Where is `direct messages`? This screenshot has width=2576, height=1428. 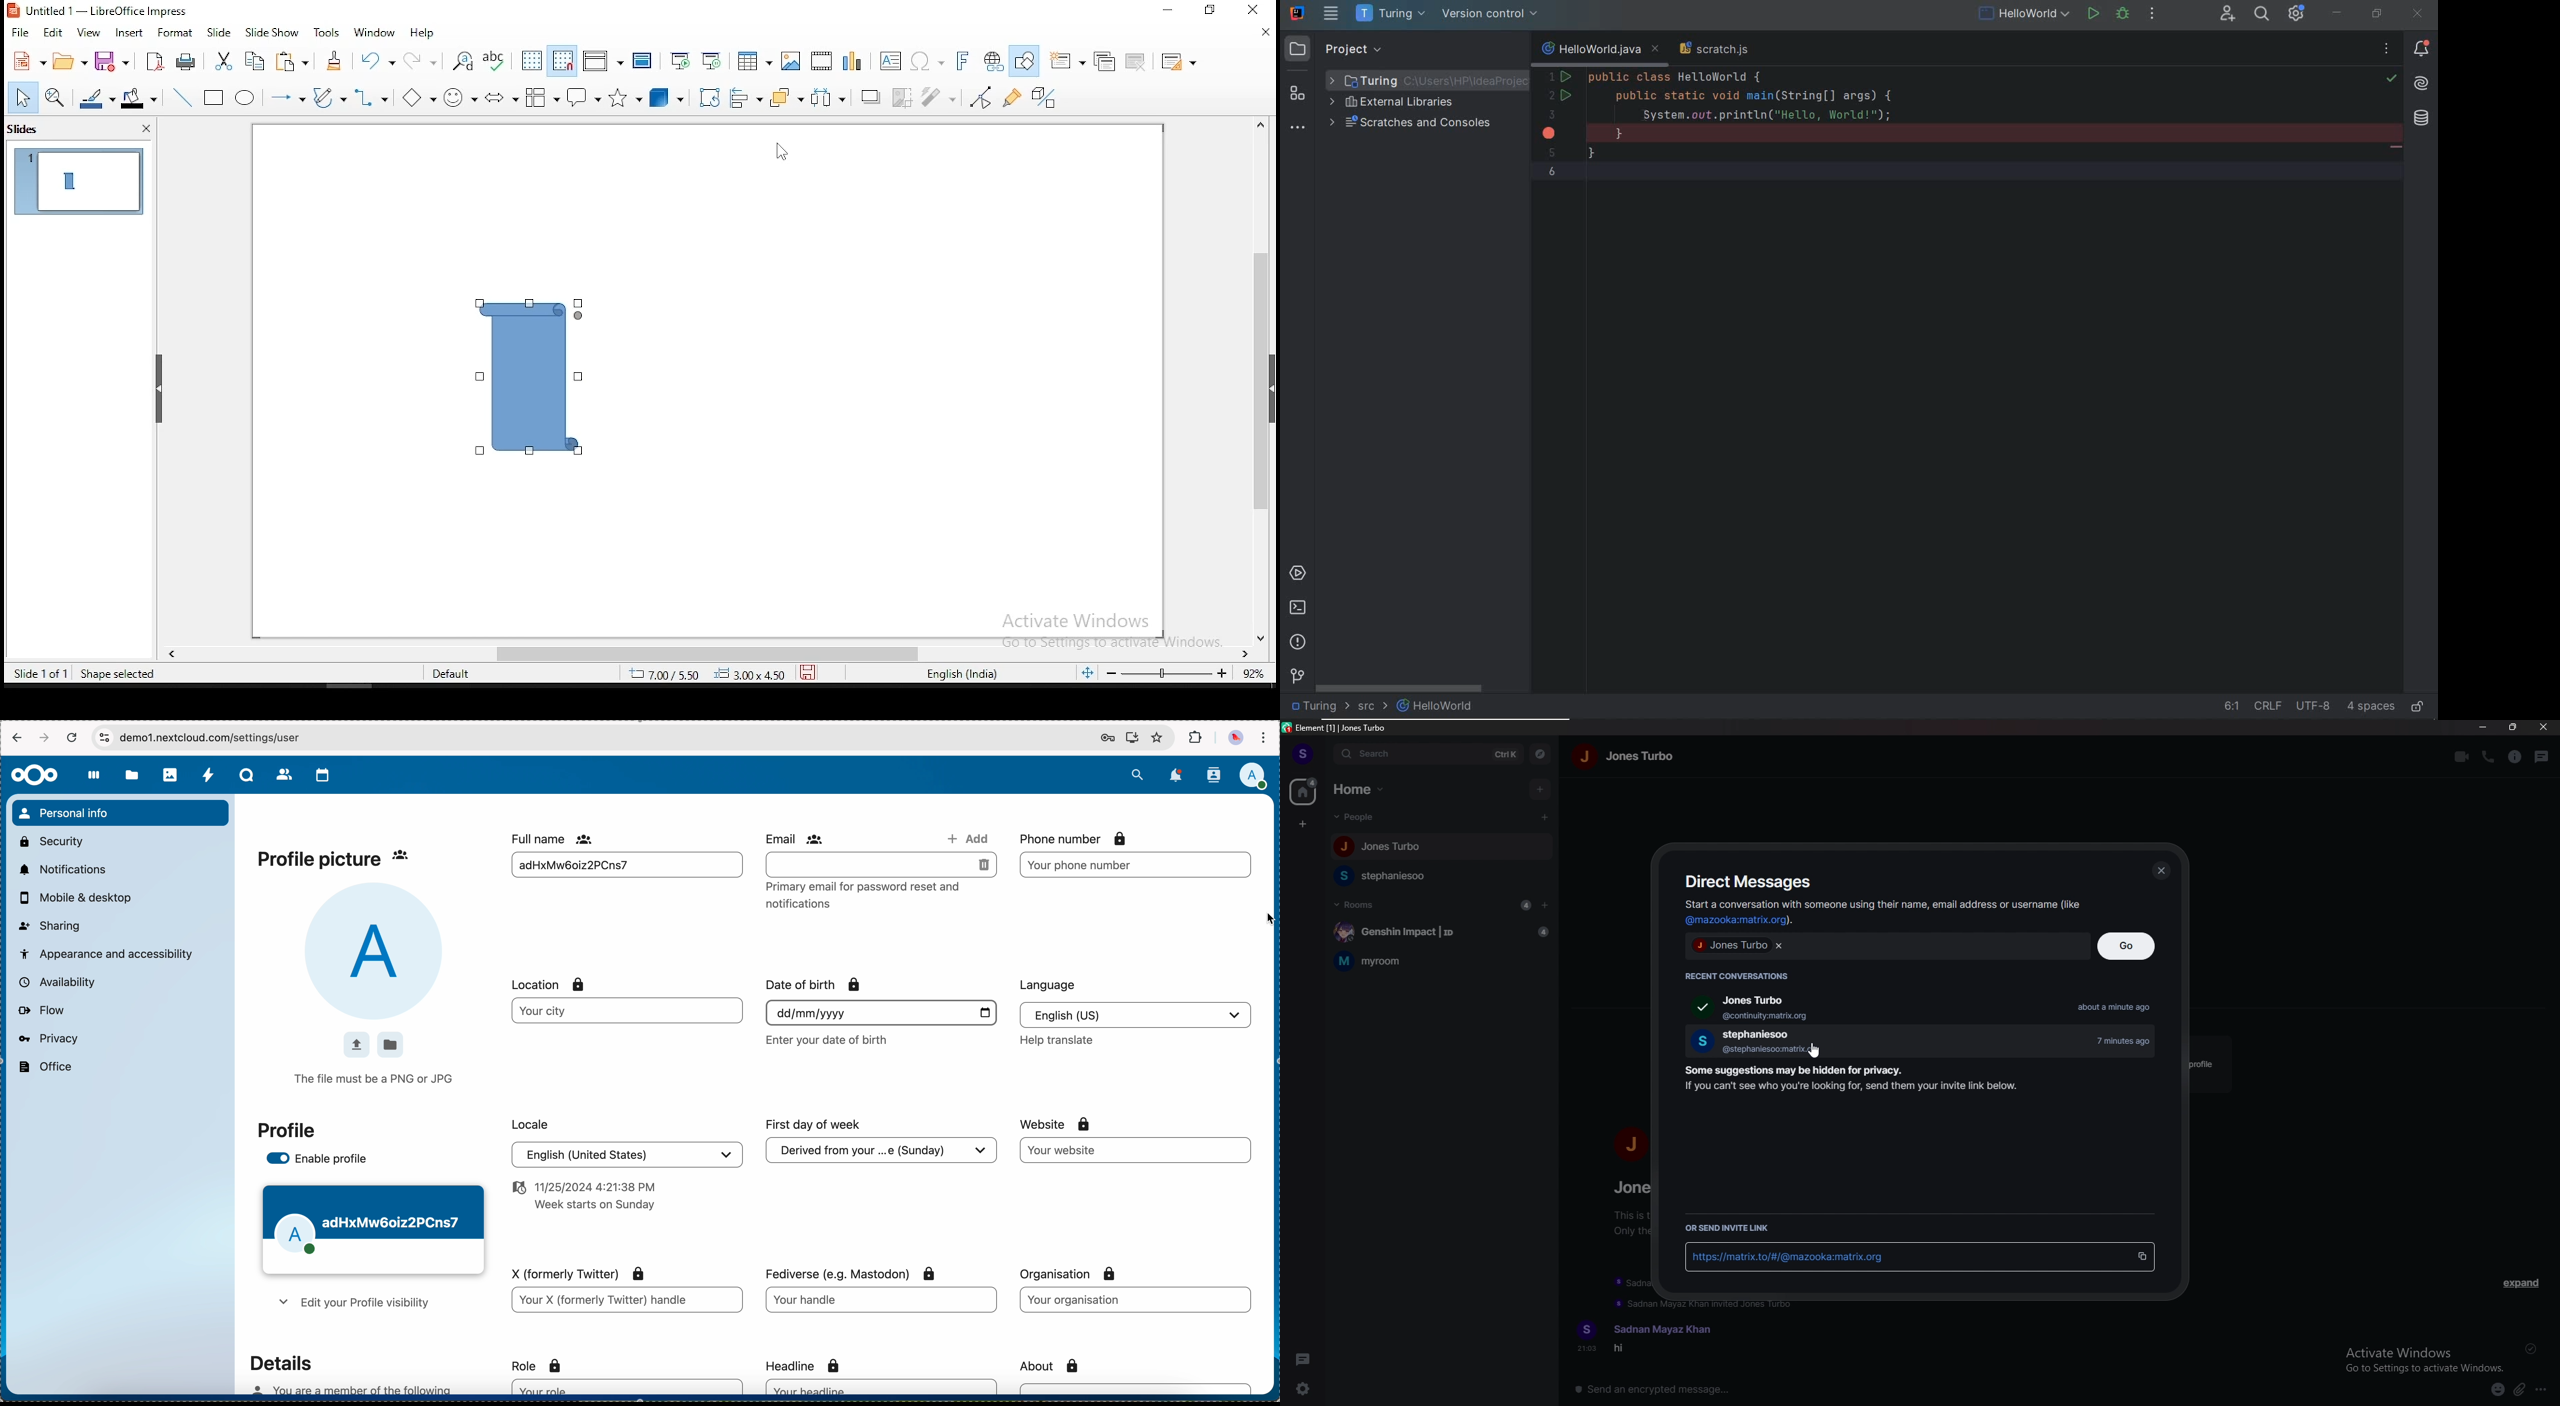
direct messages is located at coordinates (1753, 881).